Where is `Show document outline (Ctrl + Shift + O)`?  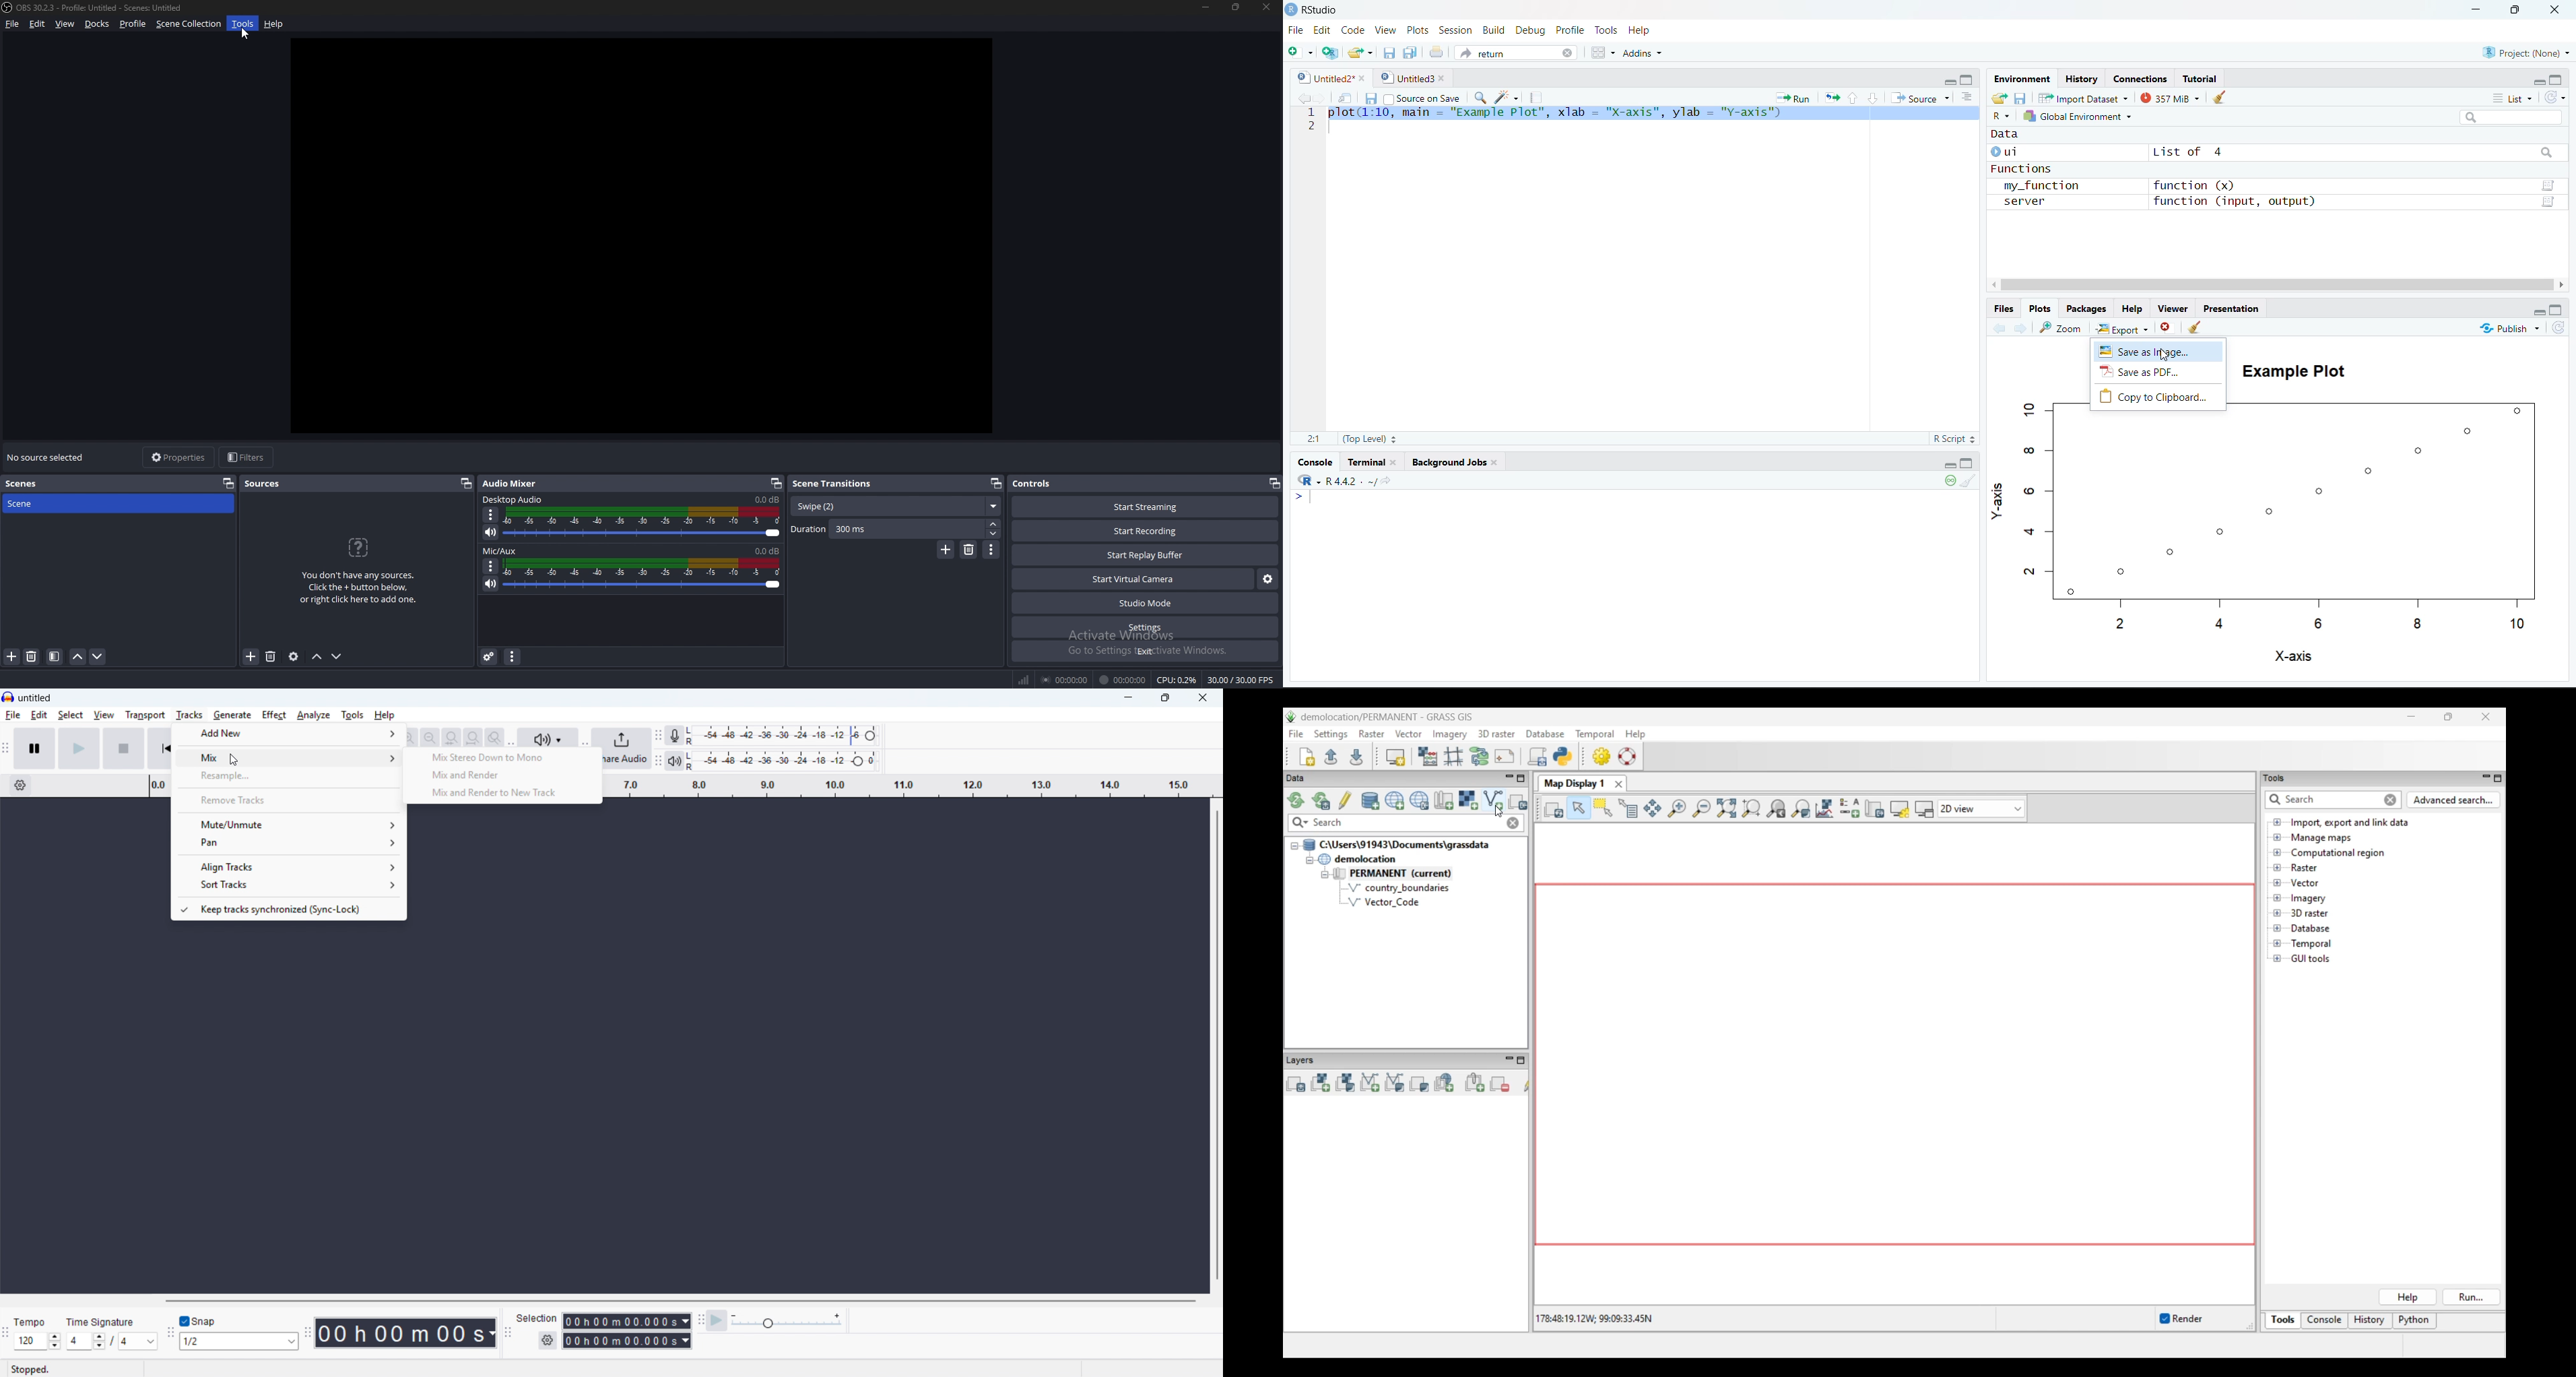
Show document outline (Ctrl + Shift + O) is located at coordinates (1965, 96).